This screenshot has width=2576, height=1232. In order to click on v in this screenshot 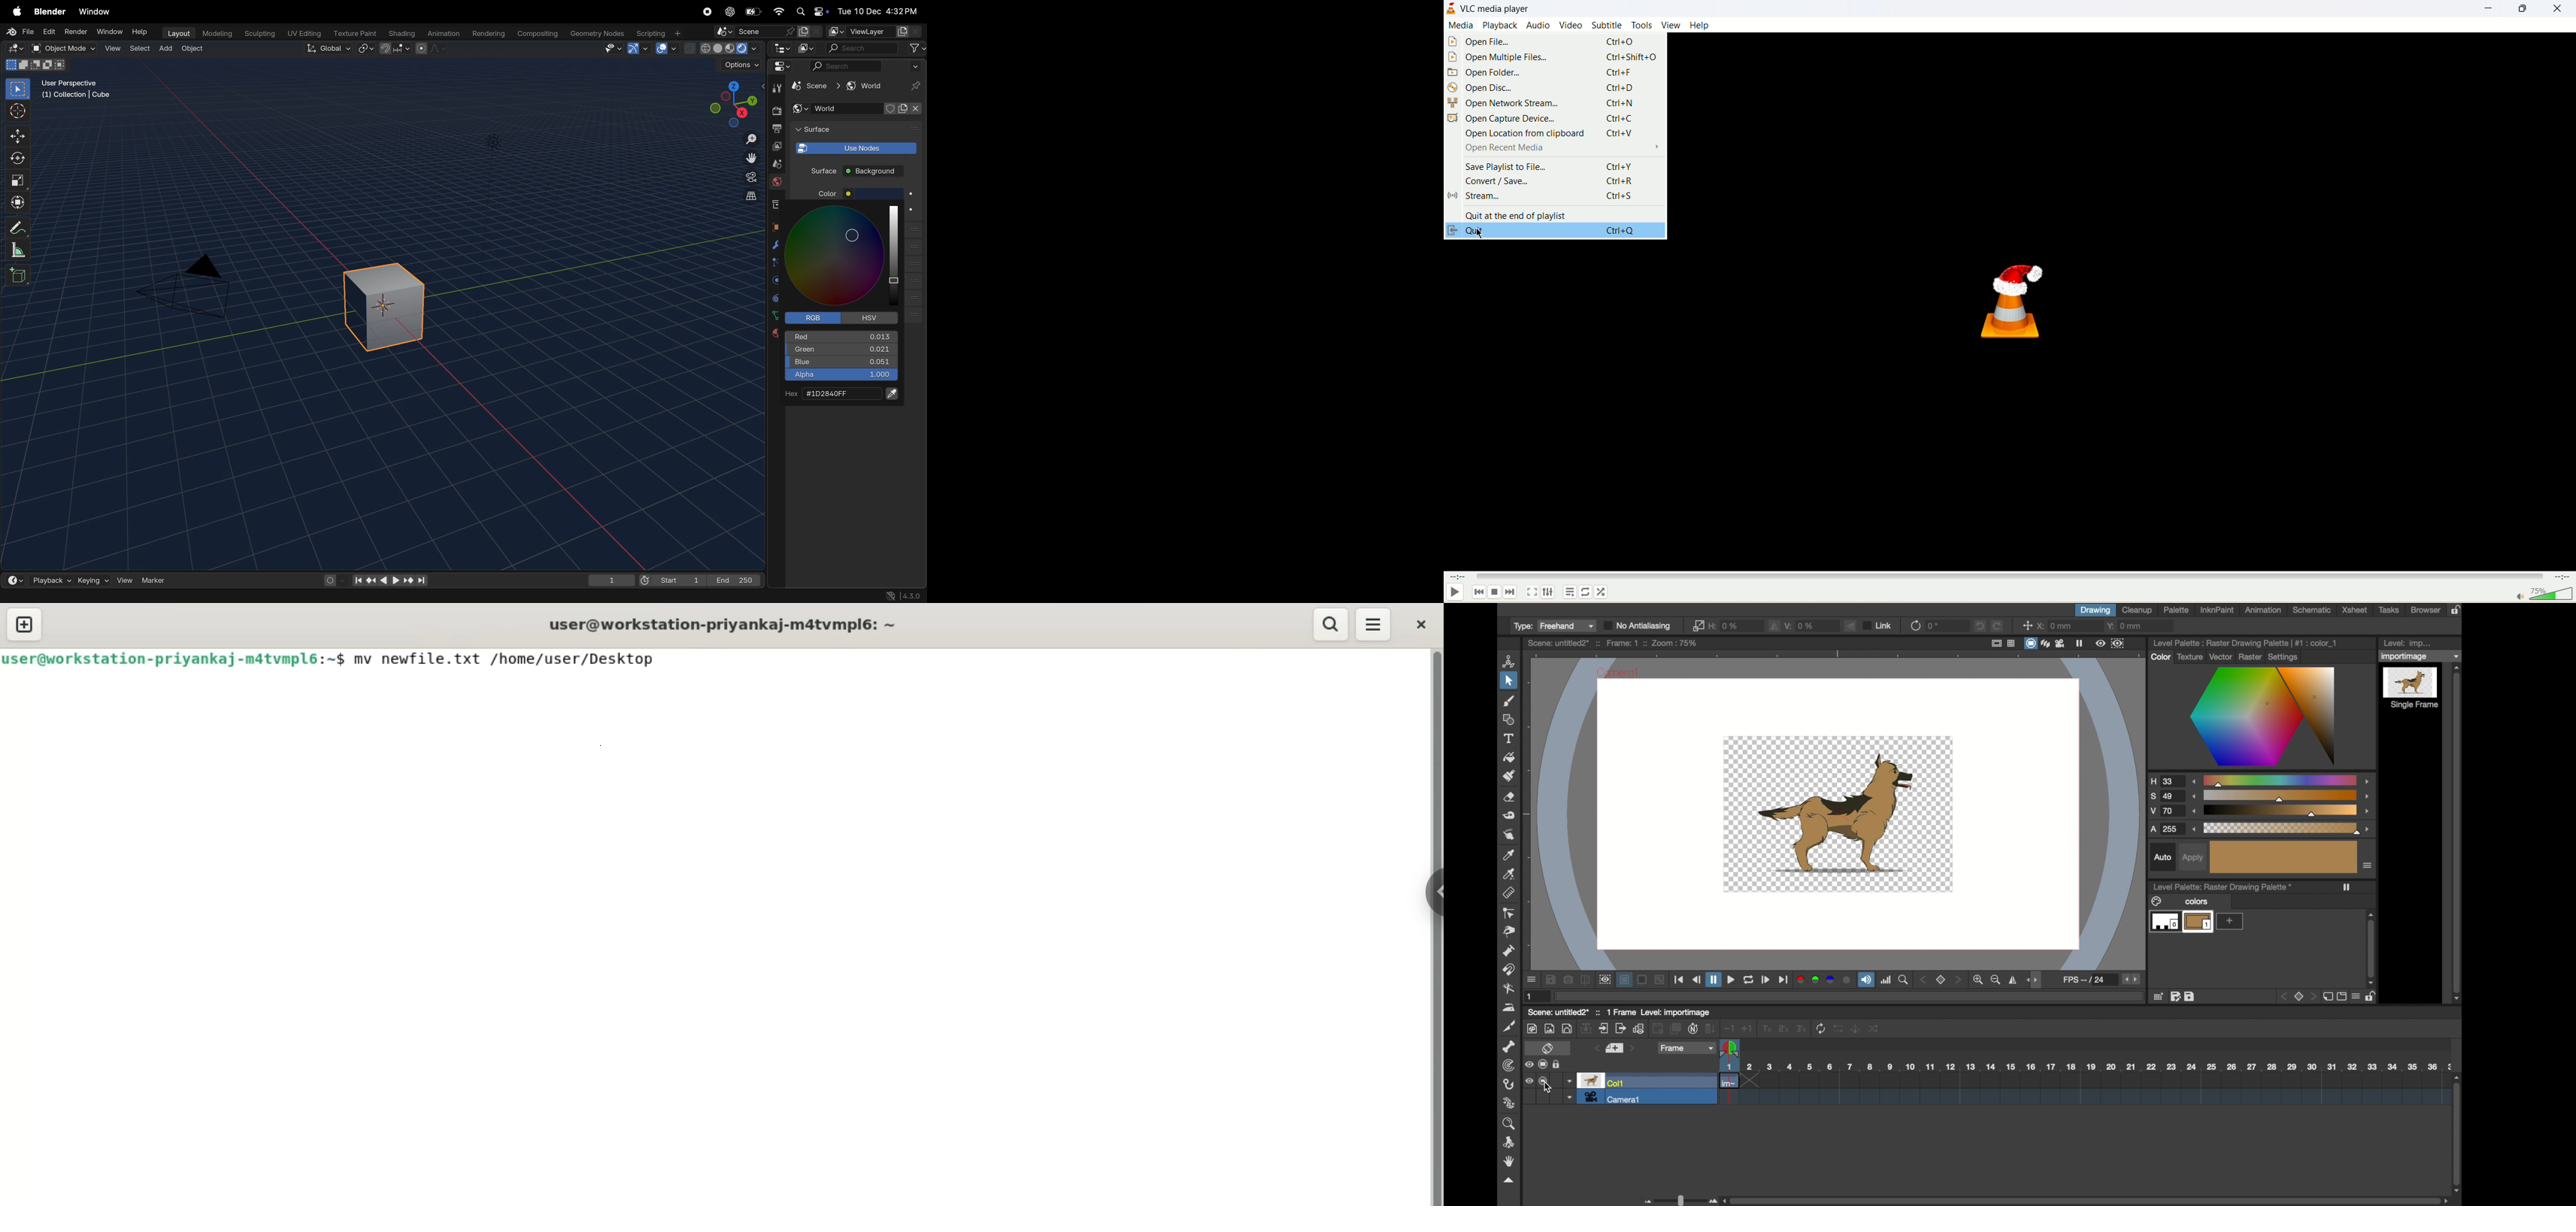, I will do `click(1802, 625)`.